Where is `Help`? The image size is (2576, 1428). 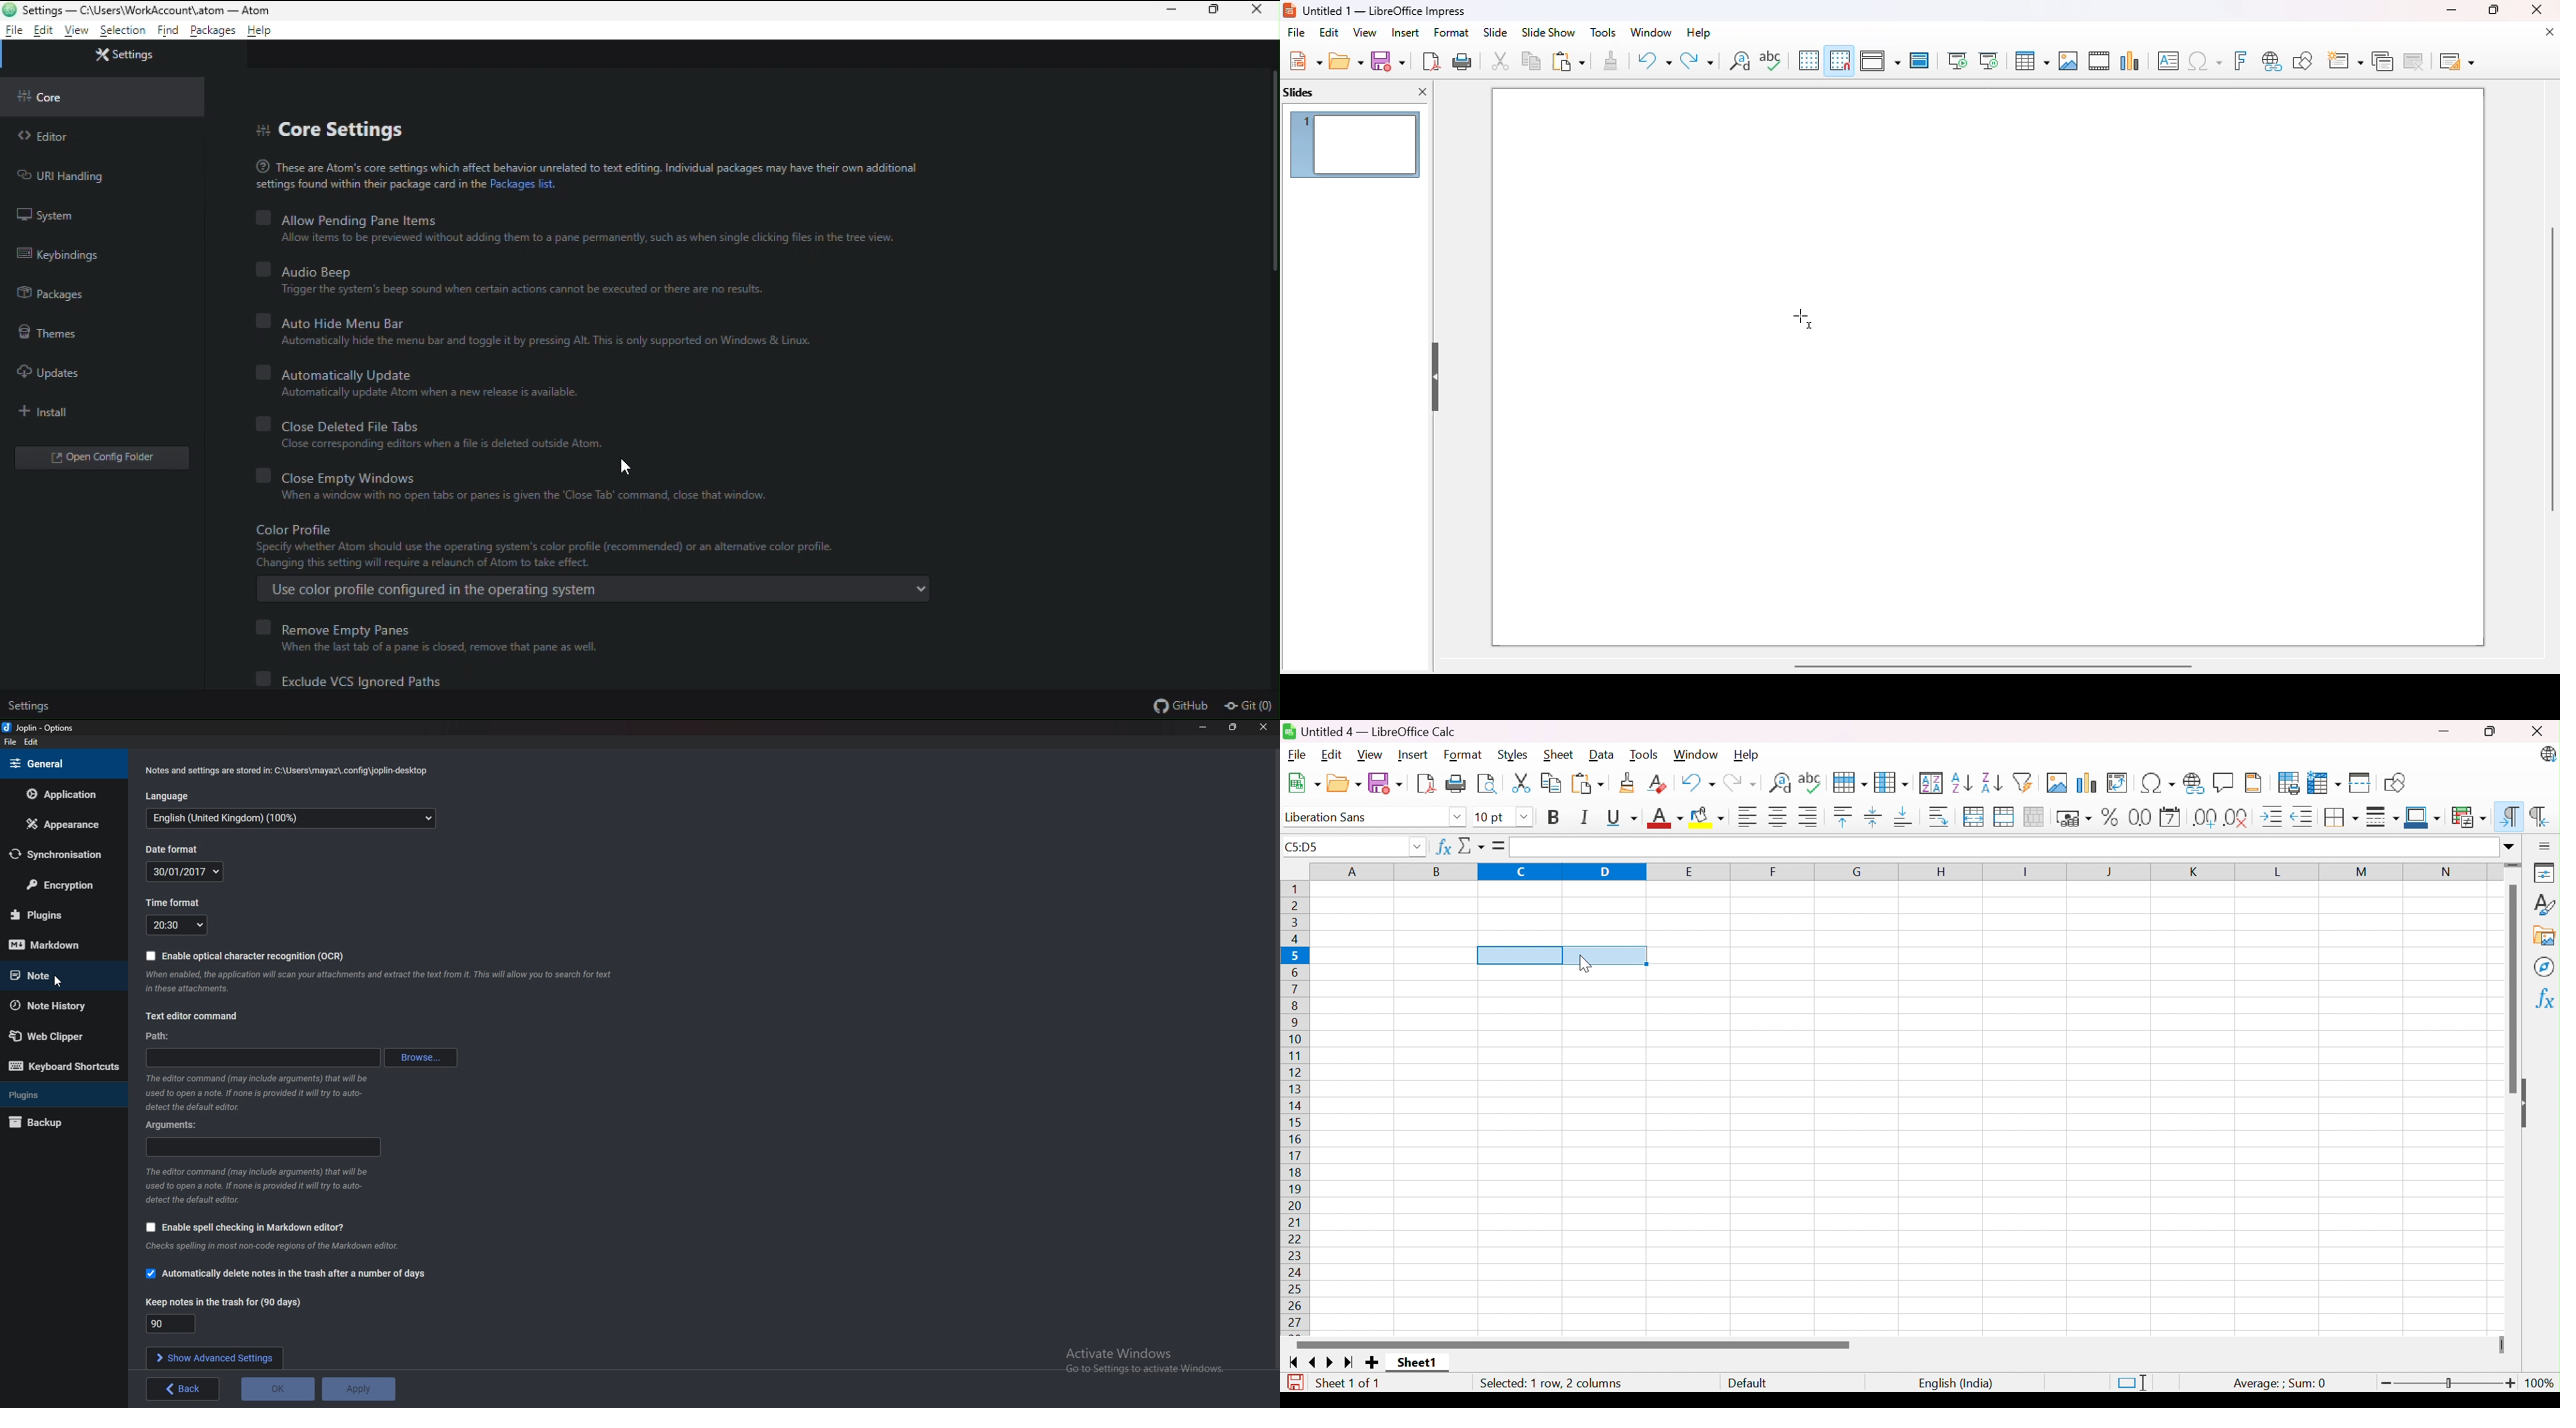 Help is located at coordinates (1748, 755).